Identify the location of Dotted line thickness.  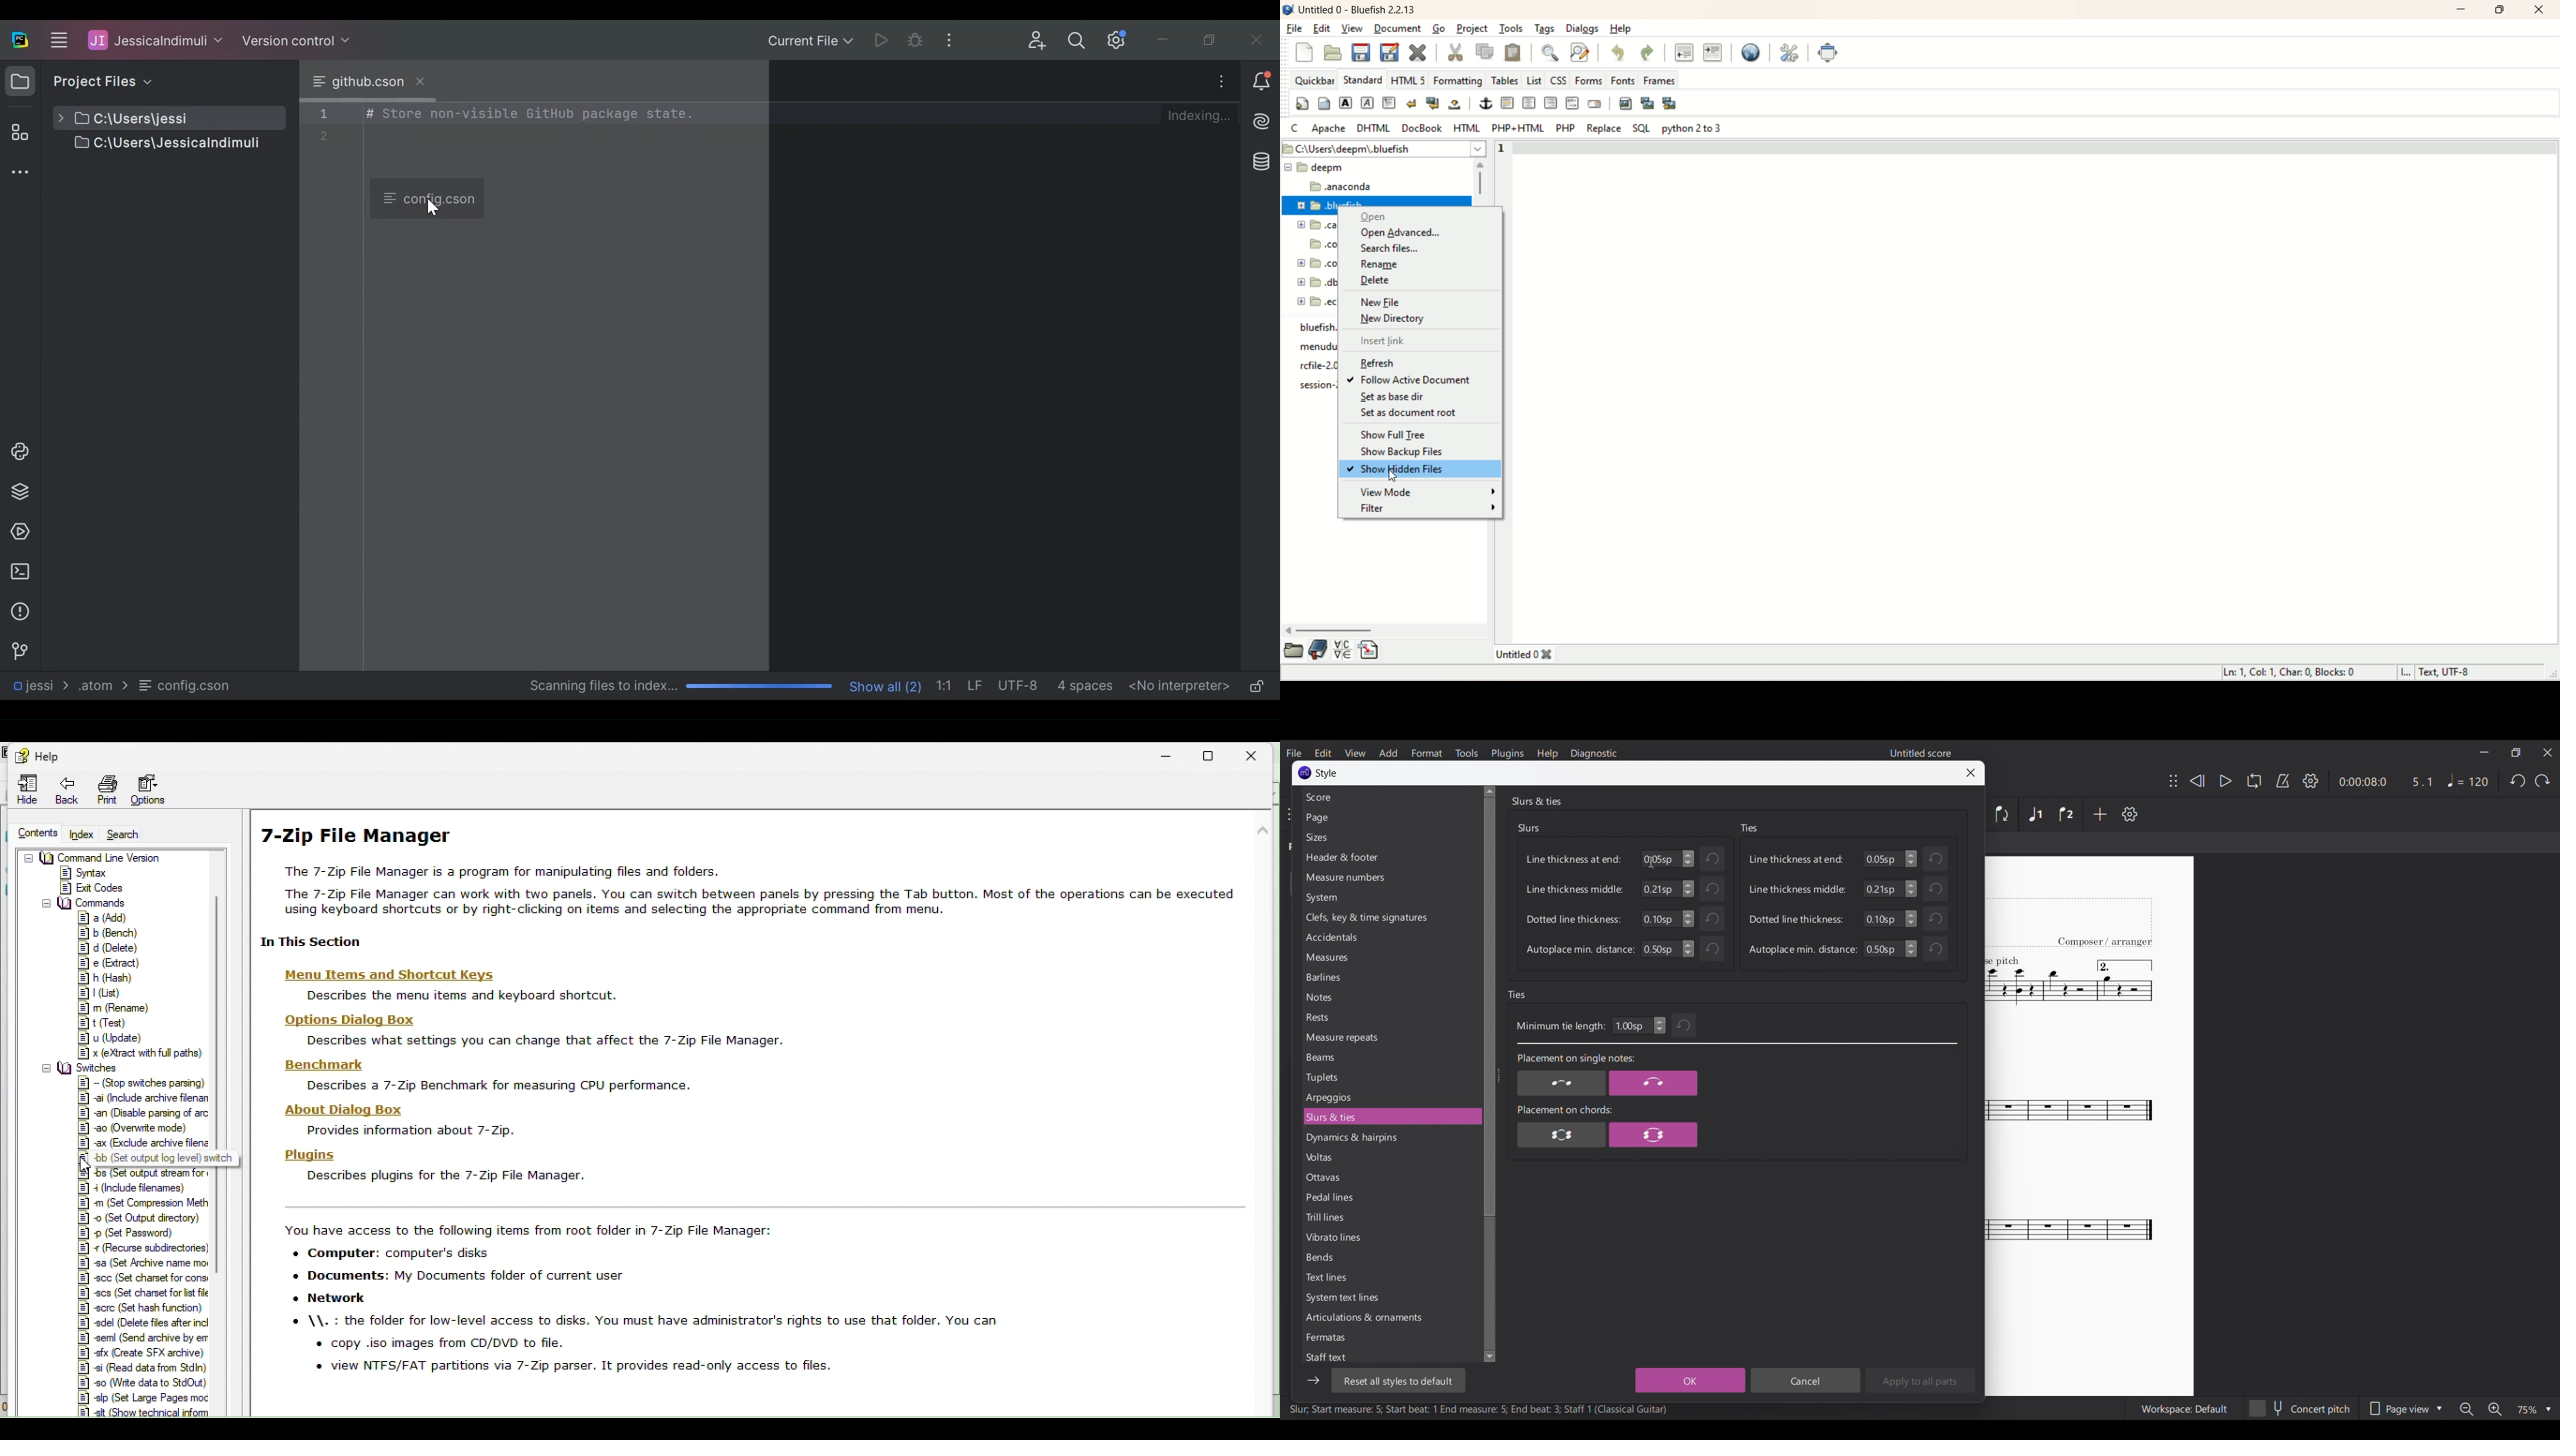
(1797, 919).